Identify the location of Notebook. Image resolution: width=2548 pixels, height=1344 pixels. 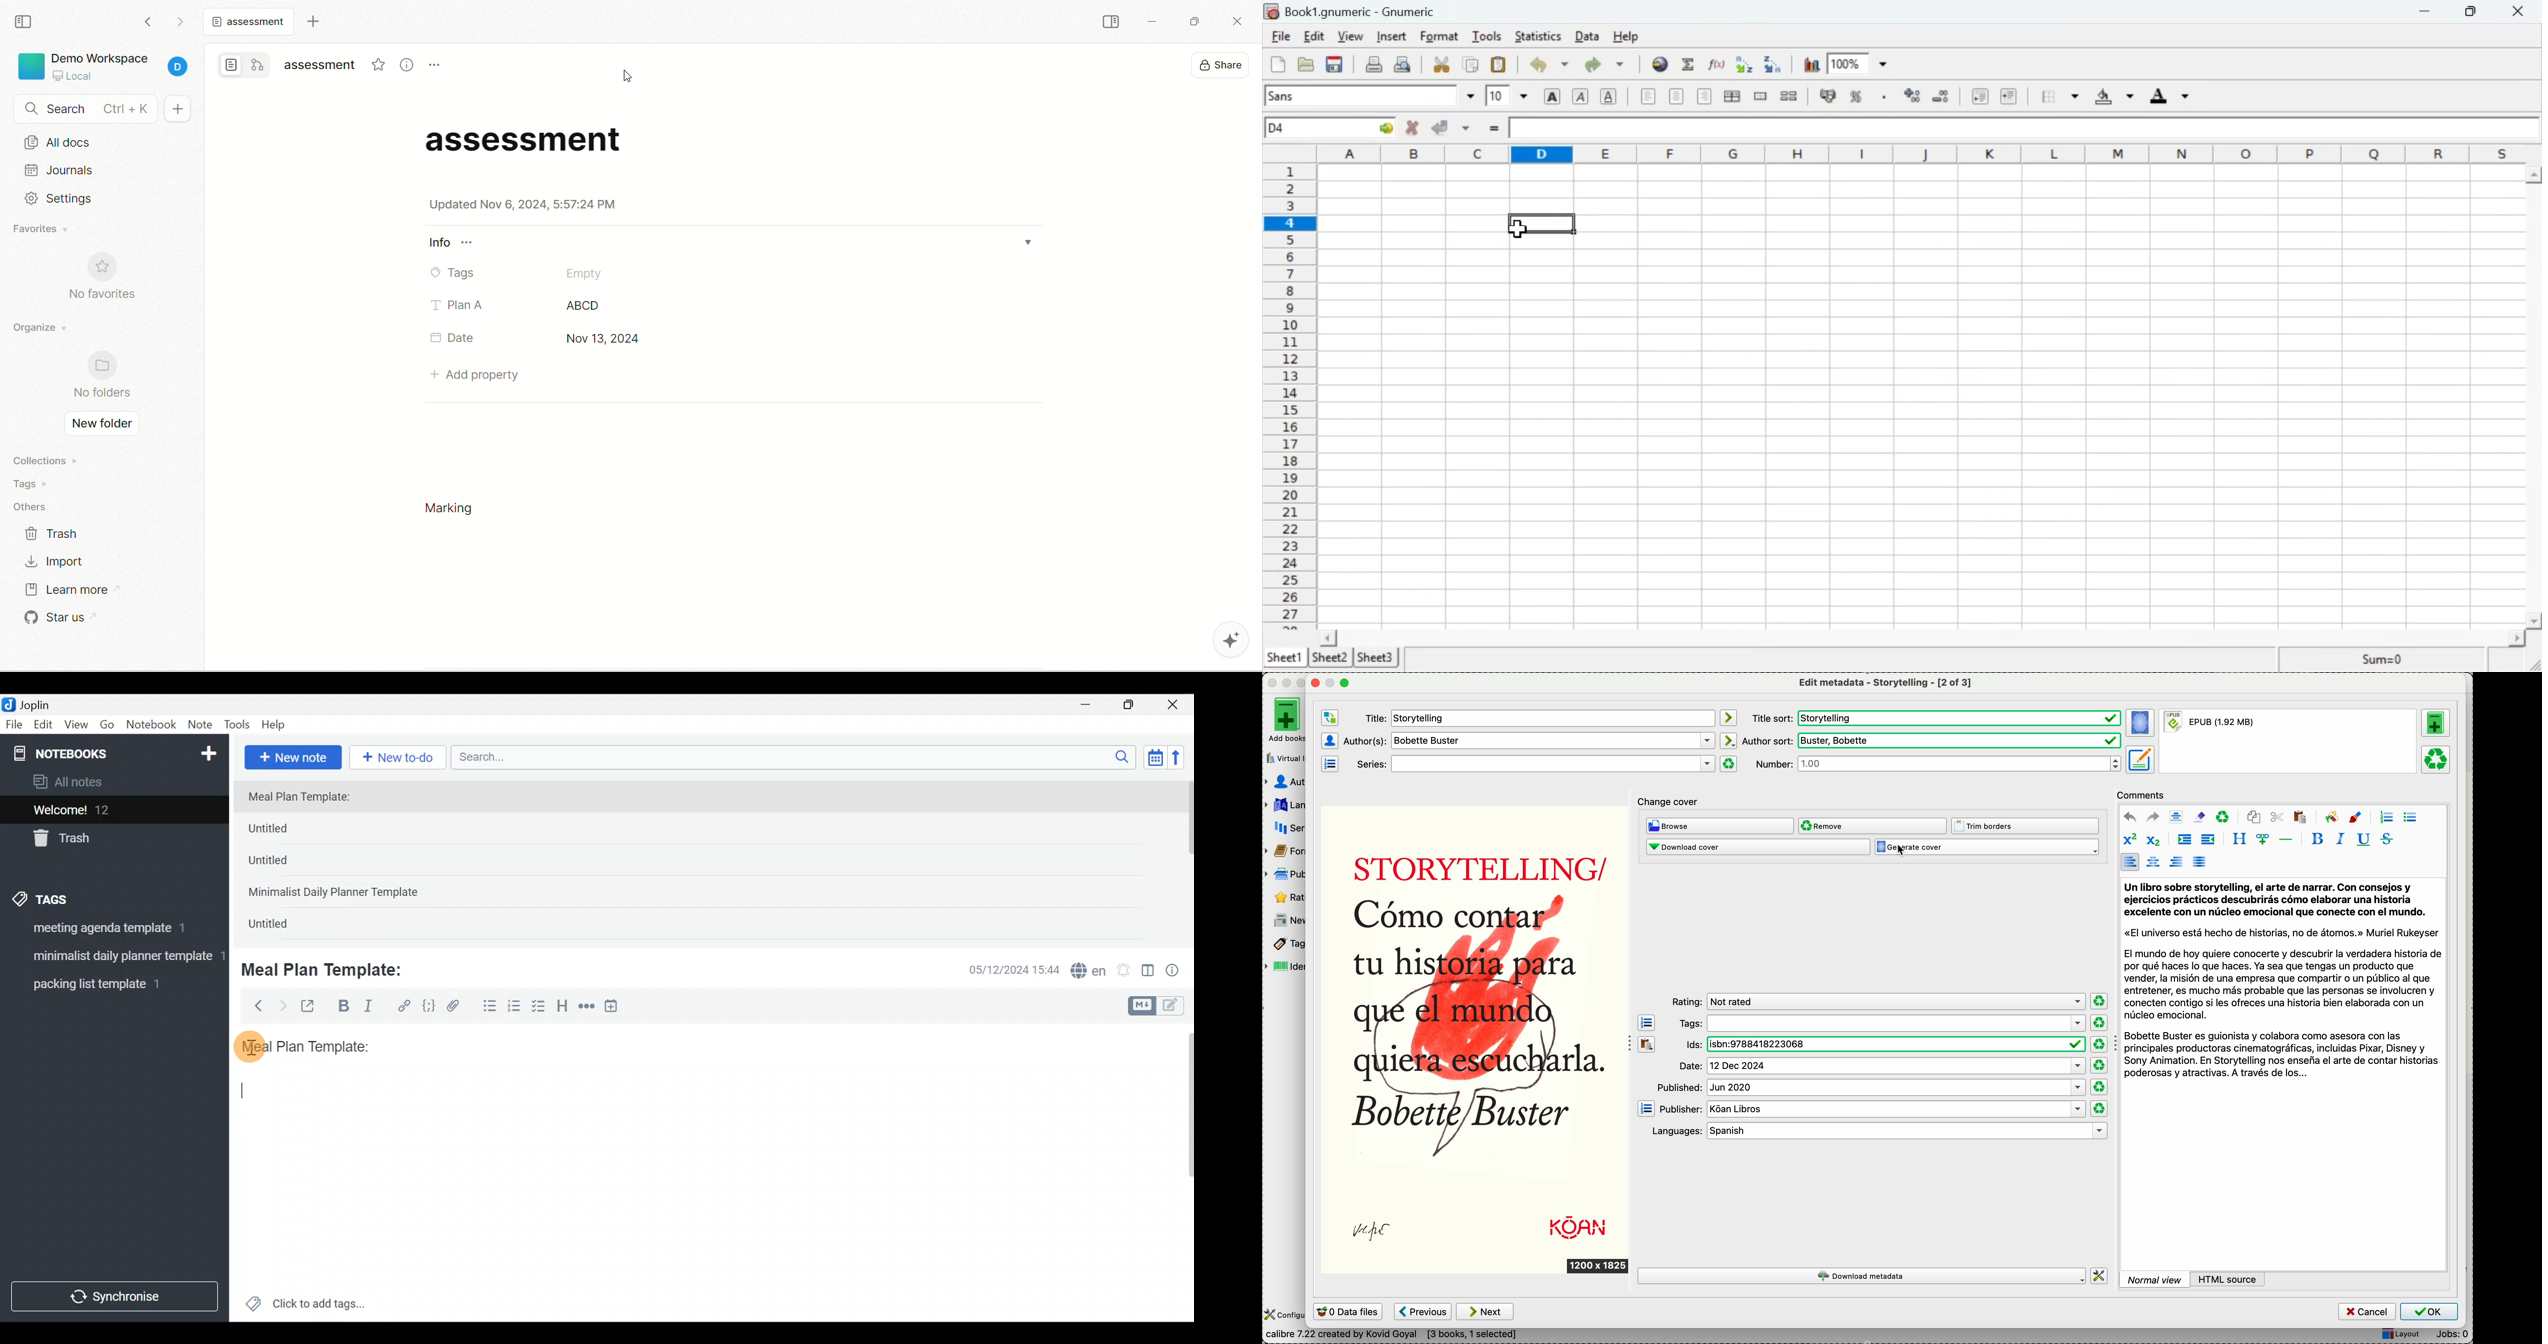
(152, 725).